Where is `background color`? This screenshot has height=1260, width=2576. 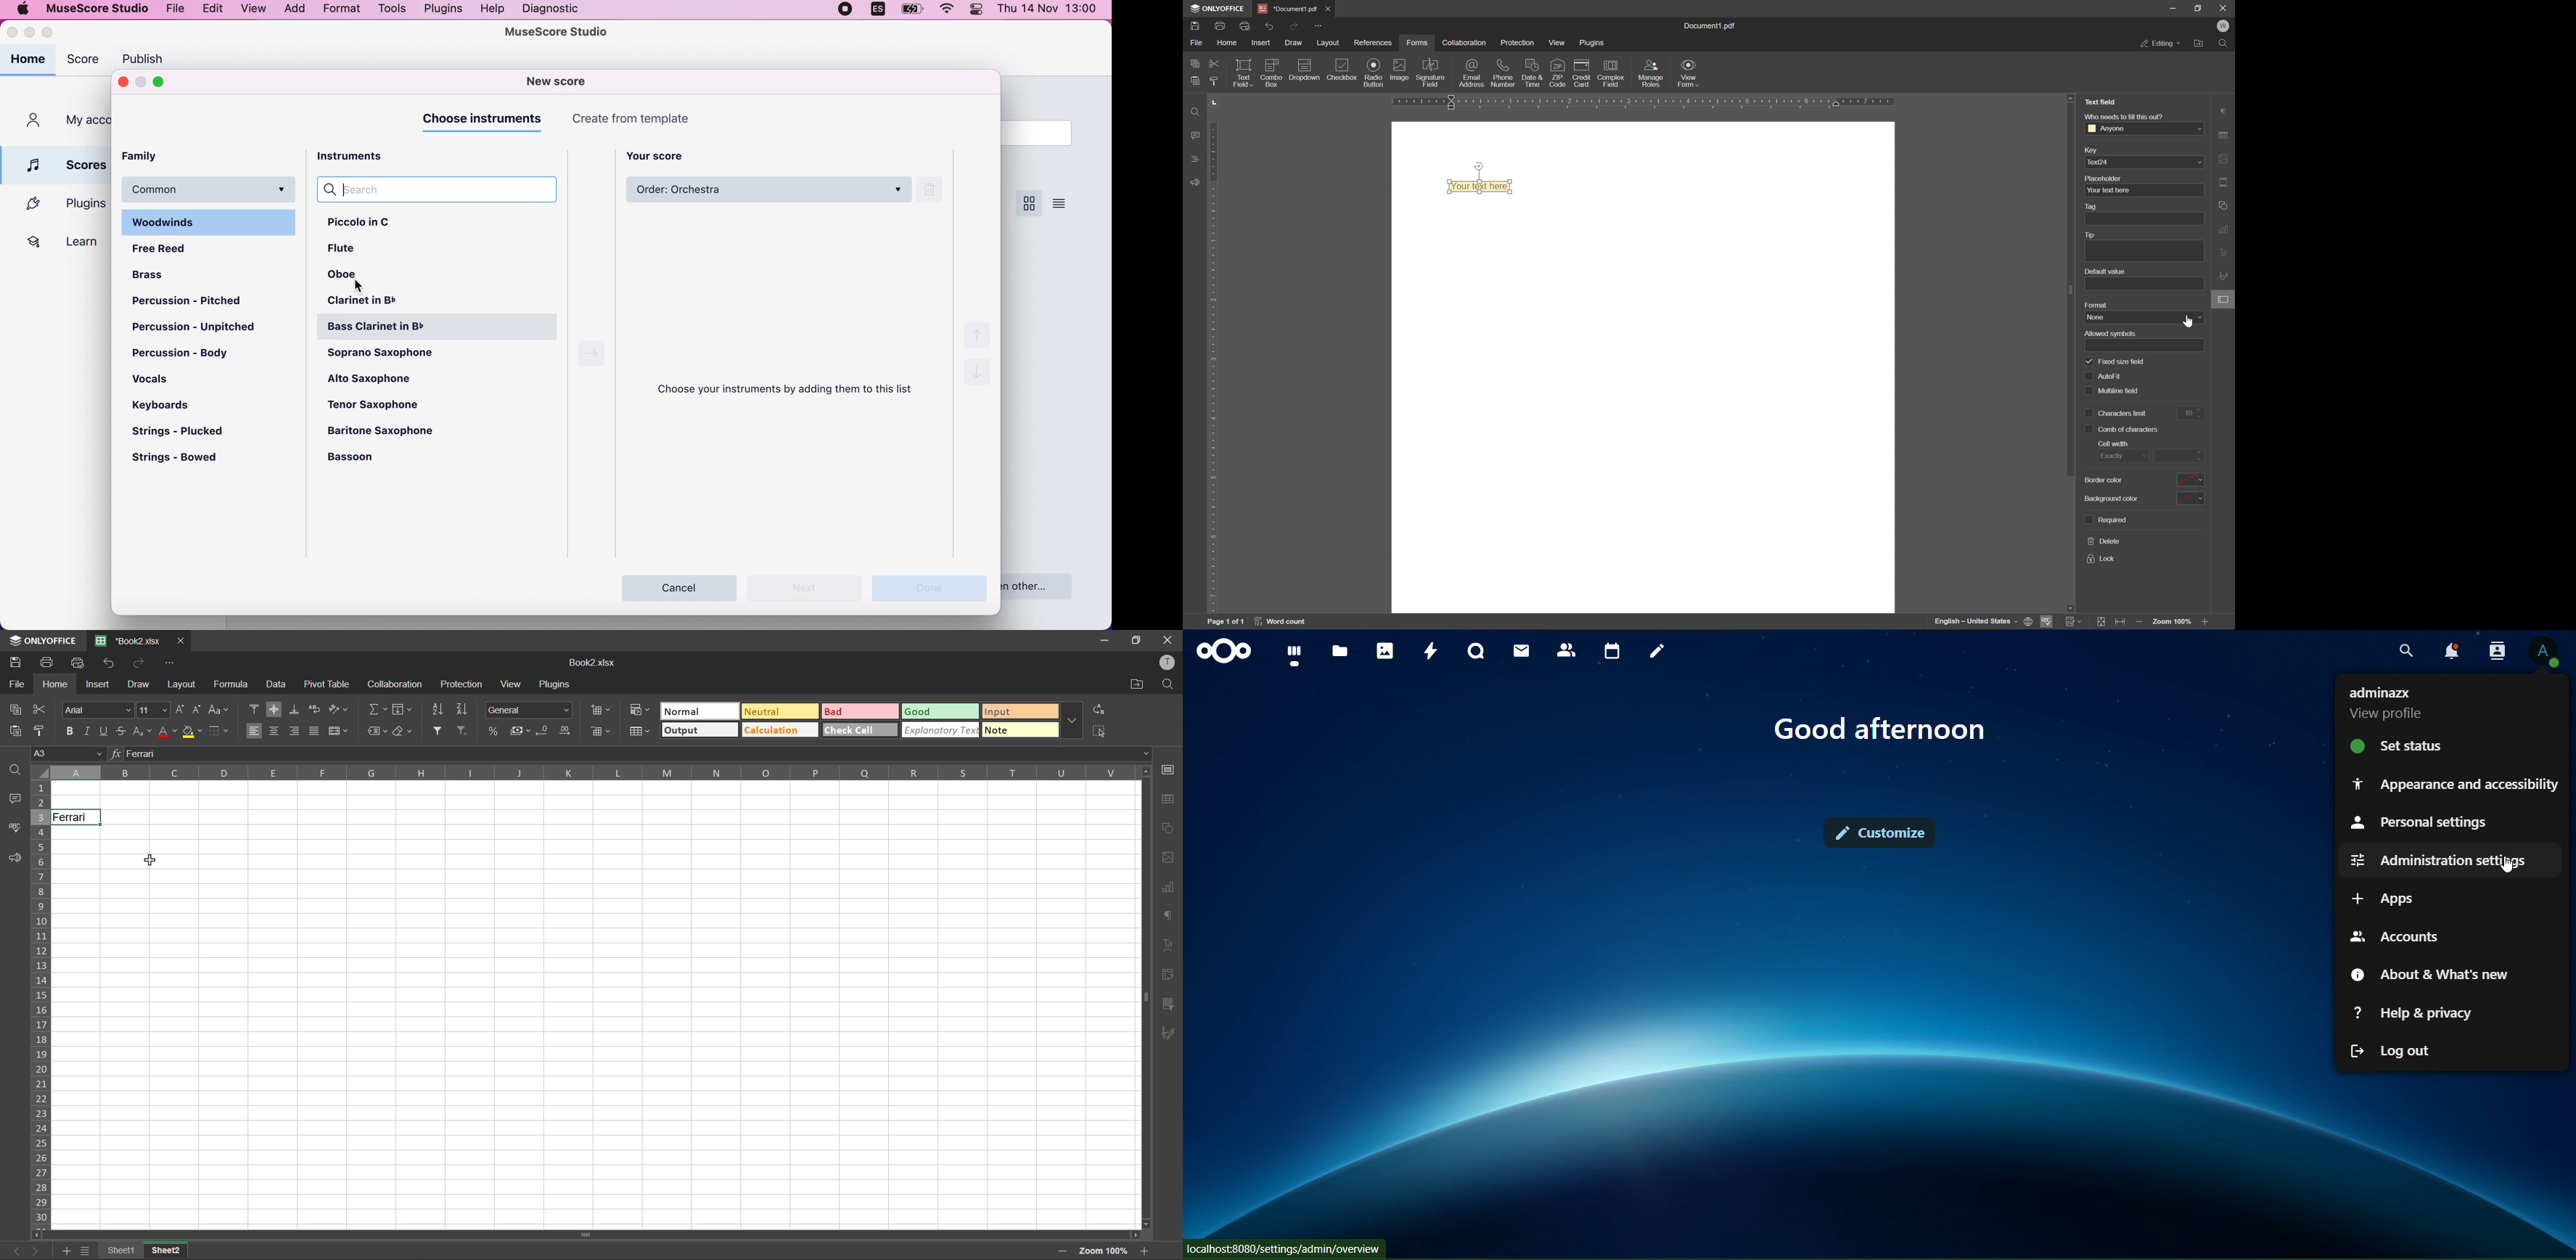 background color is located at coordinates (2112, 500).